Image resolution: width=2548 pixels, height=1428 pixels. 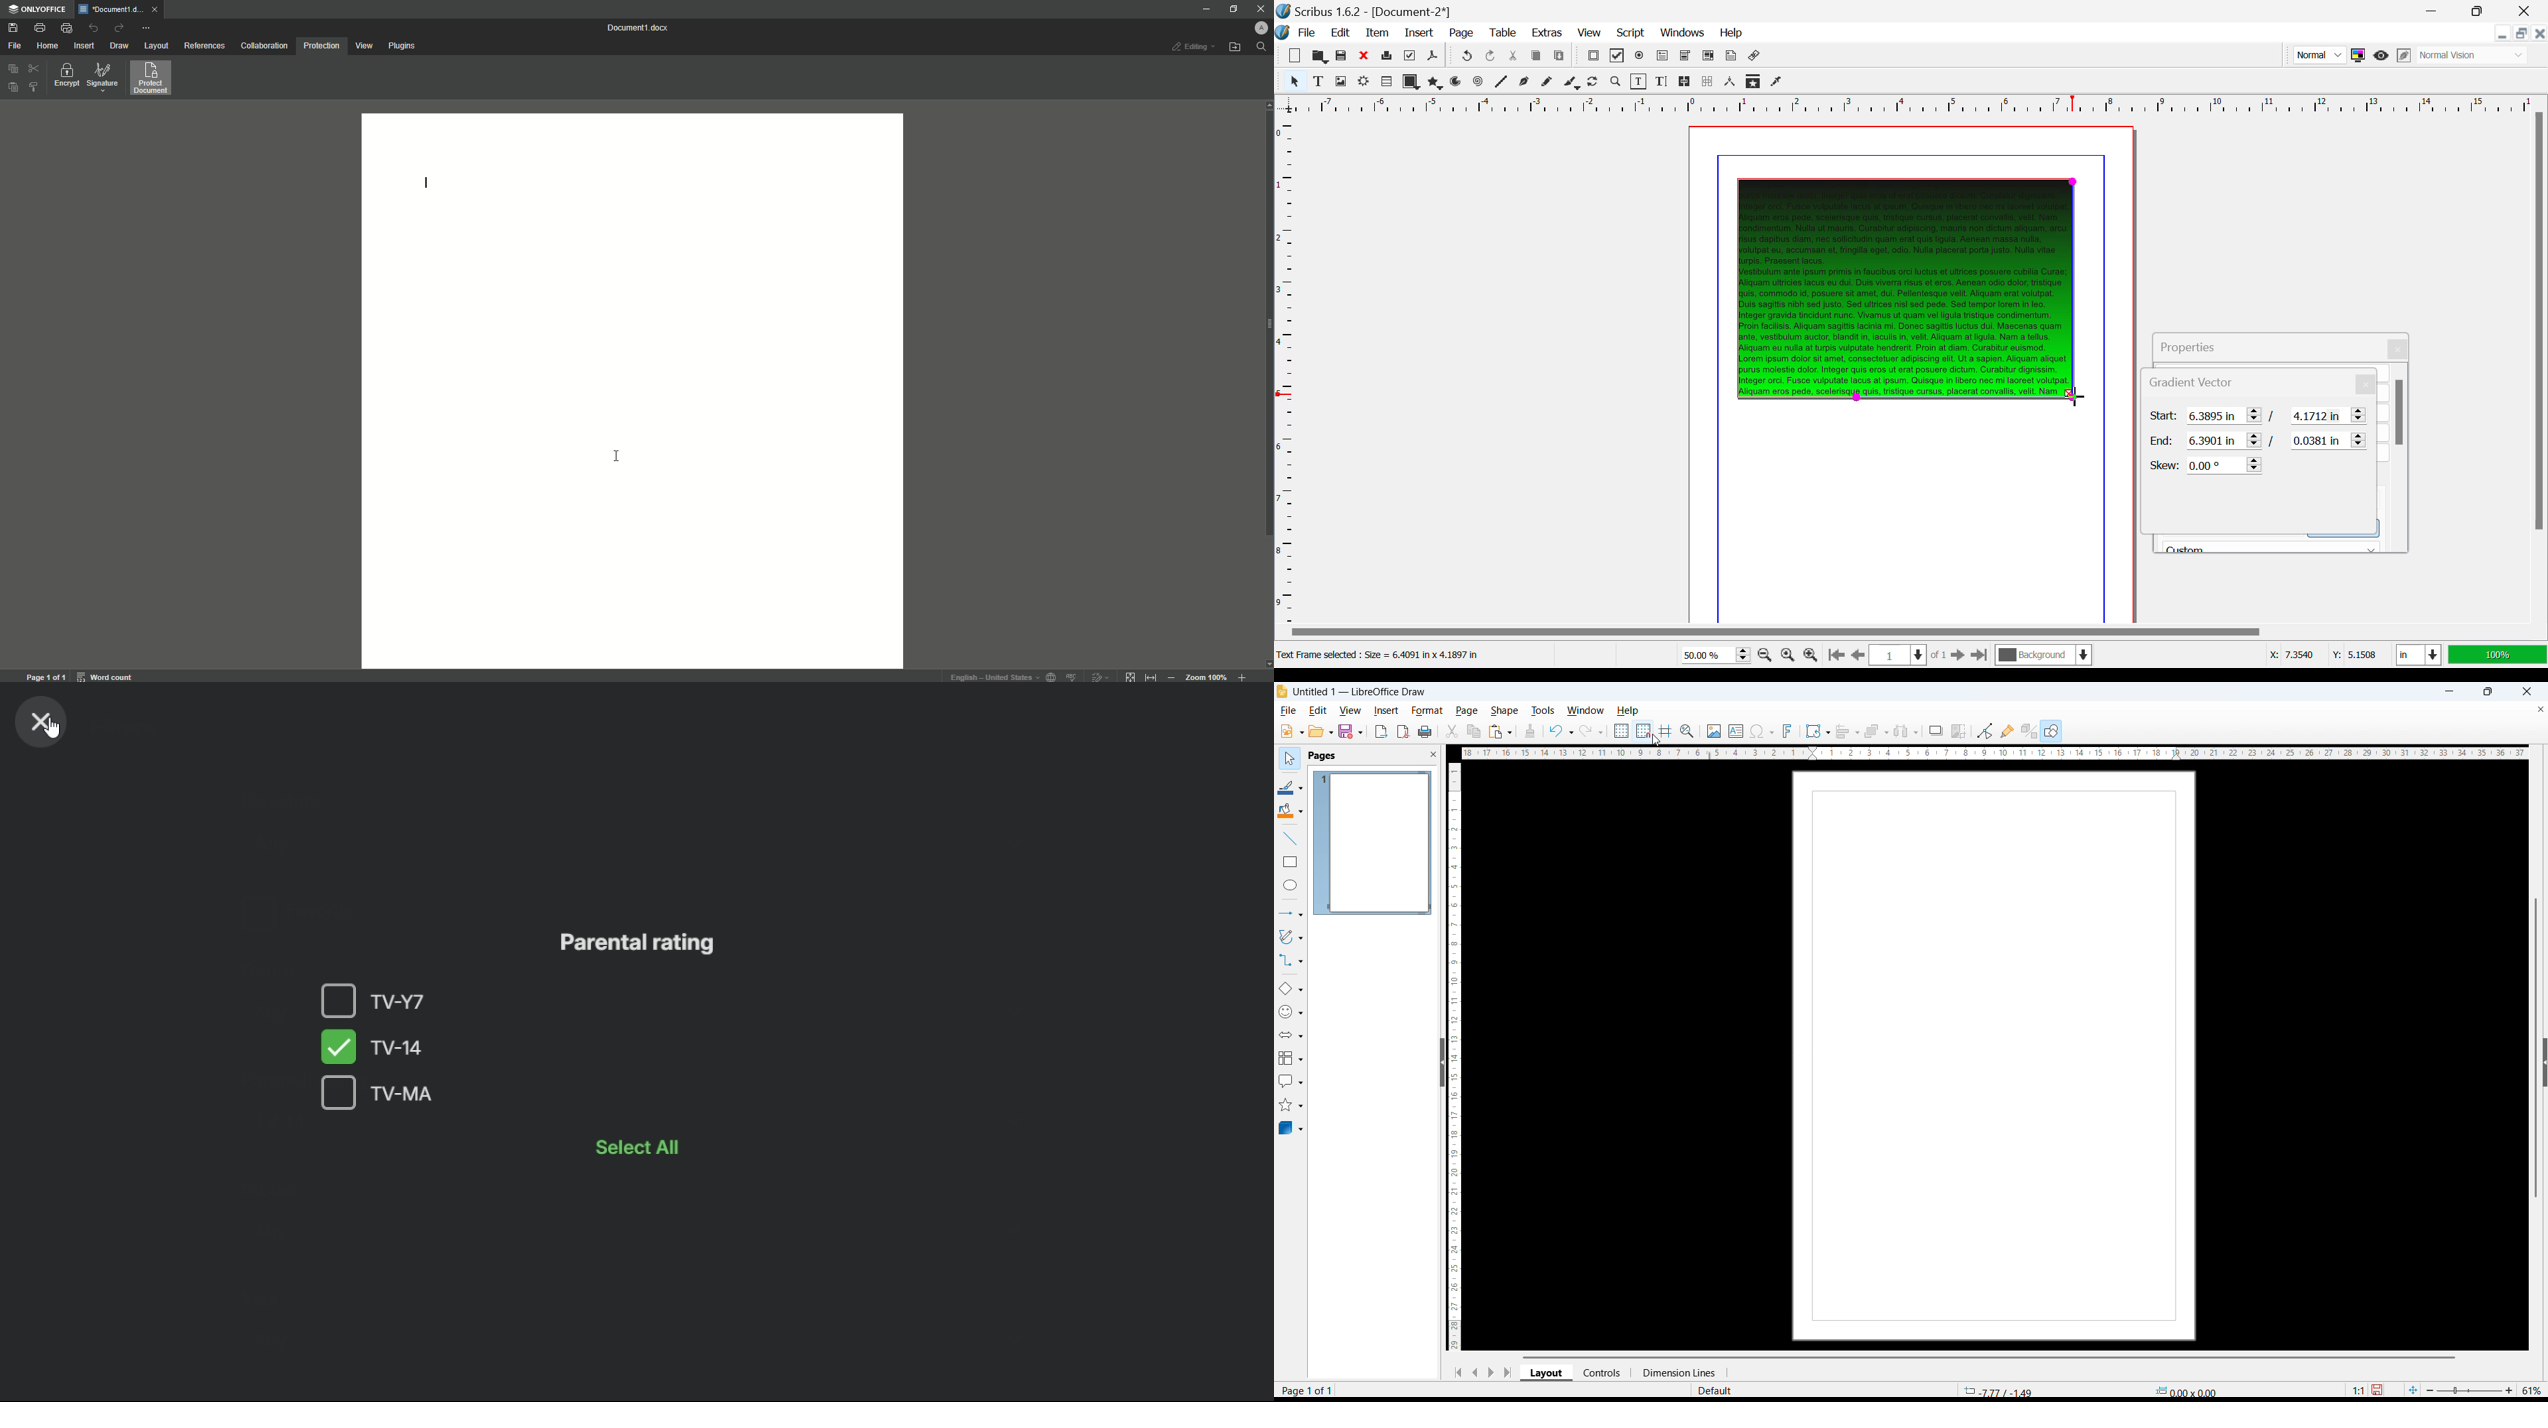 I want to click on connectors, so click(x=1290, y=961).